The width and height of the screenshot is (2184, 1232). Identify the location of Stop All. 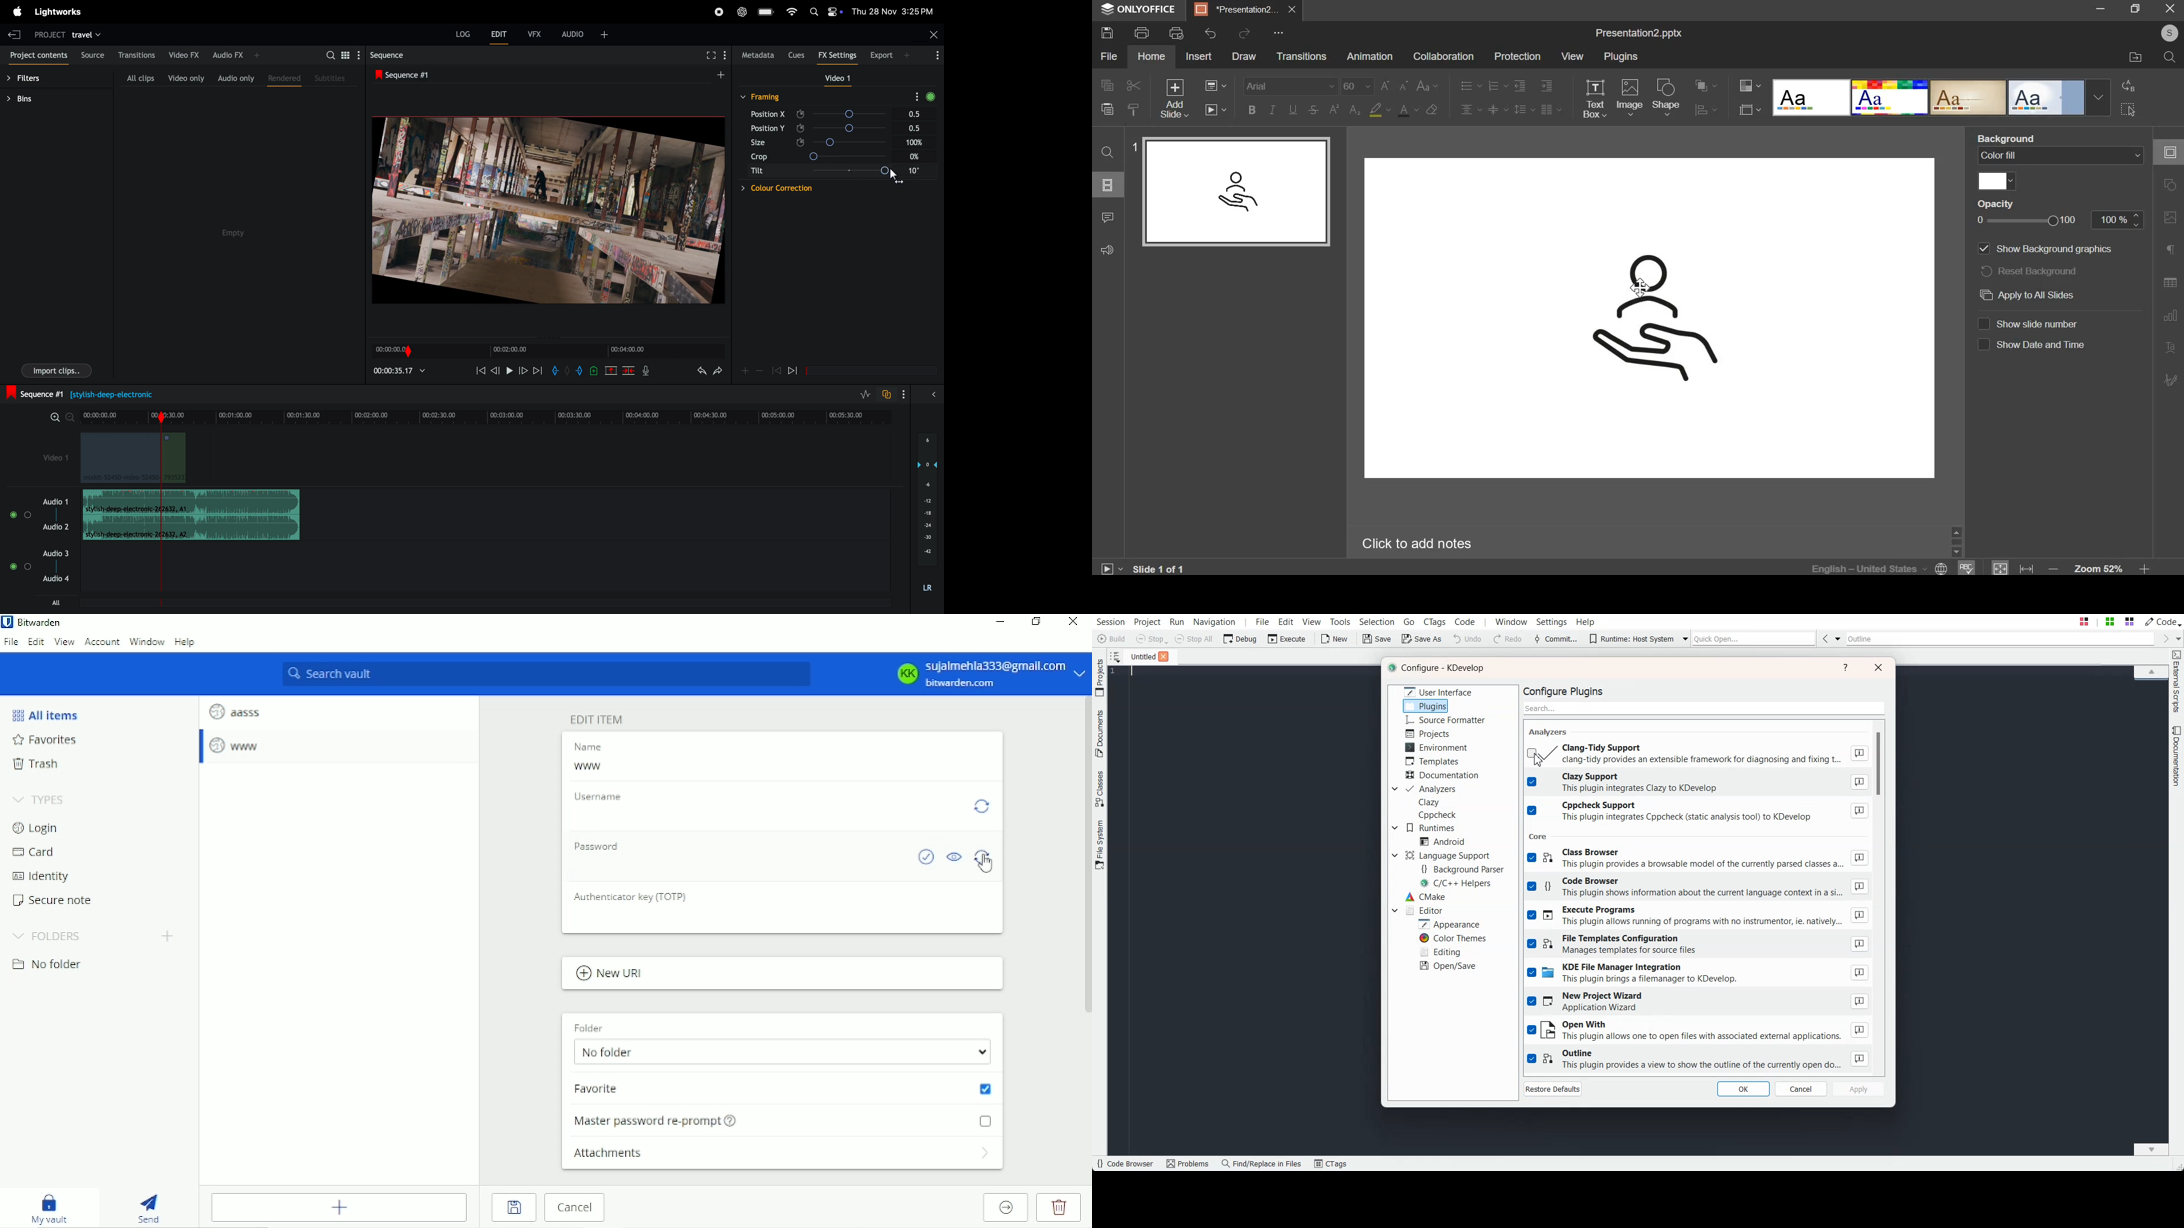
(1194, 639).